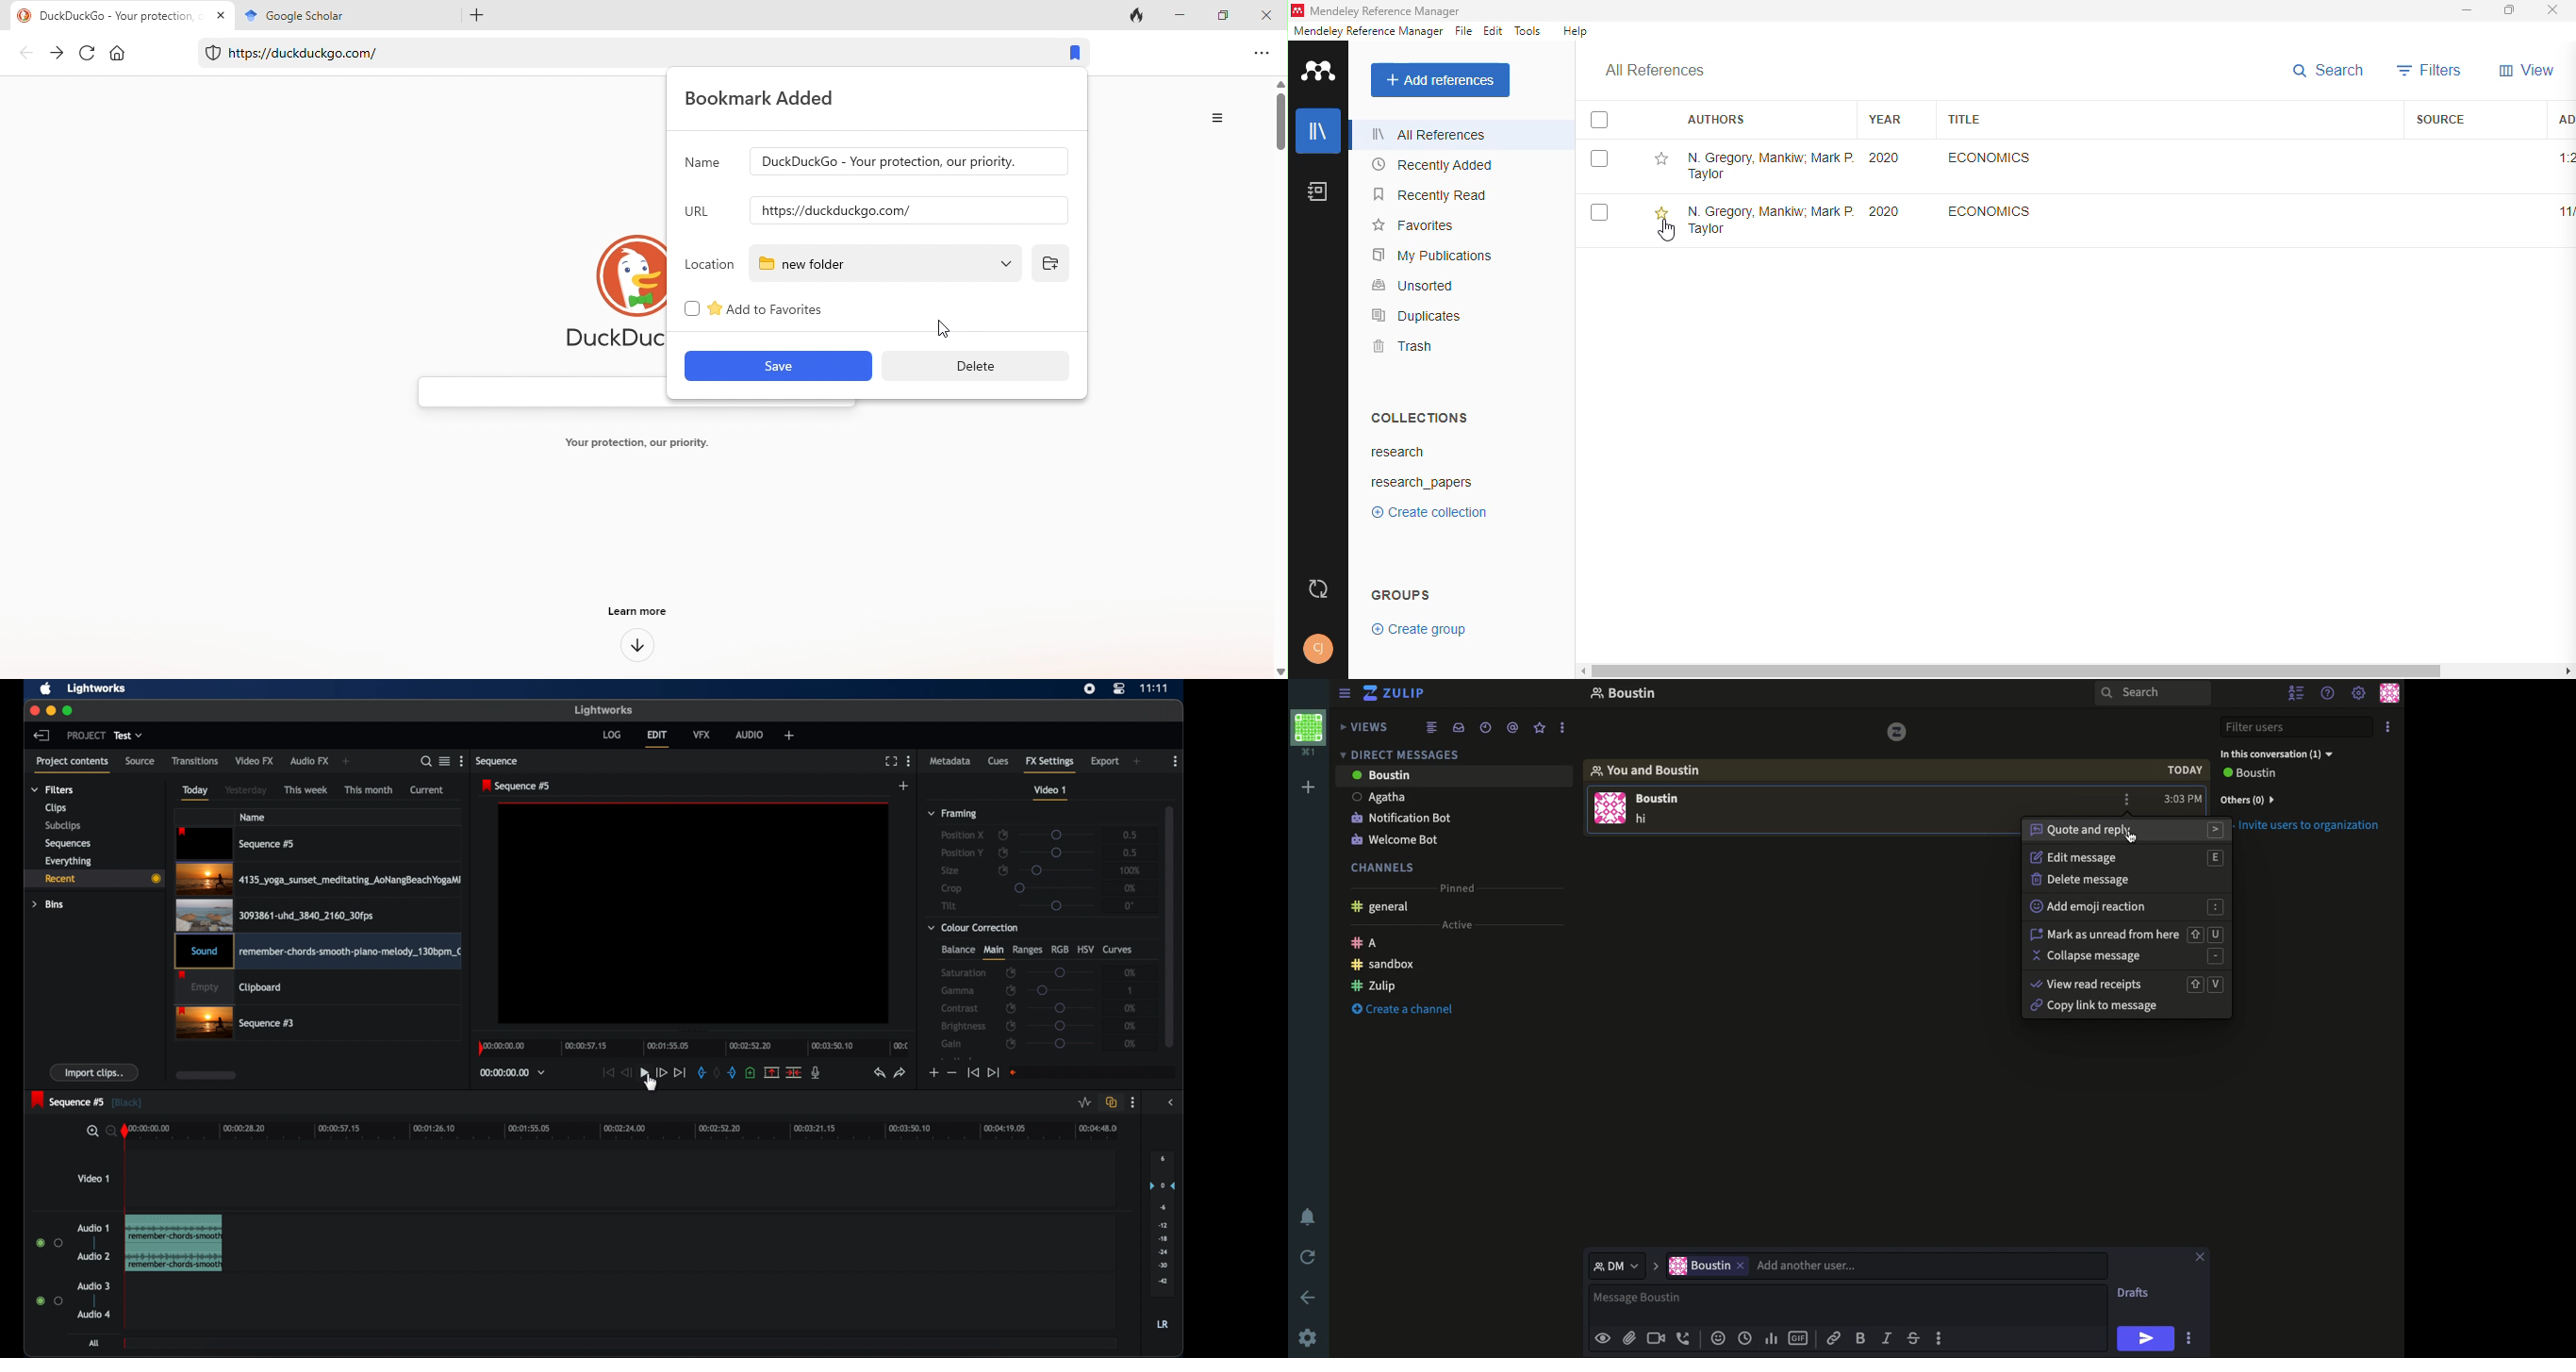  I want to click on Phone call, so click(1687, 1339).